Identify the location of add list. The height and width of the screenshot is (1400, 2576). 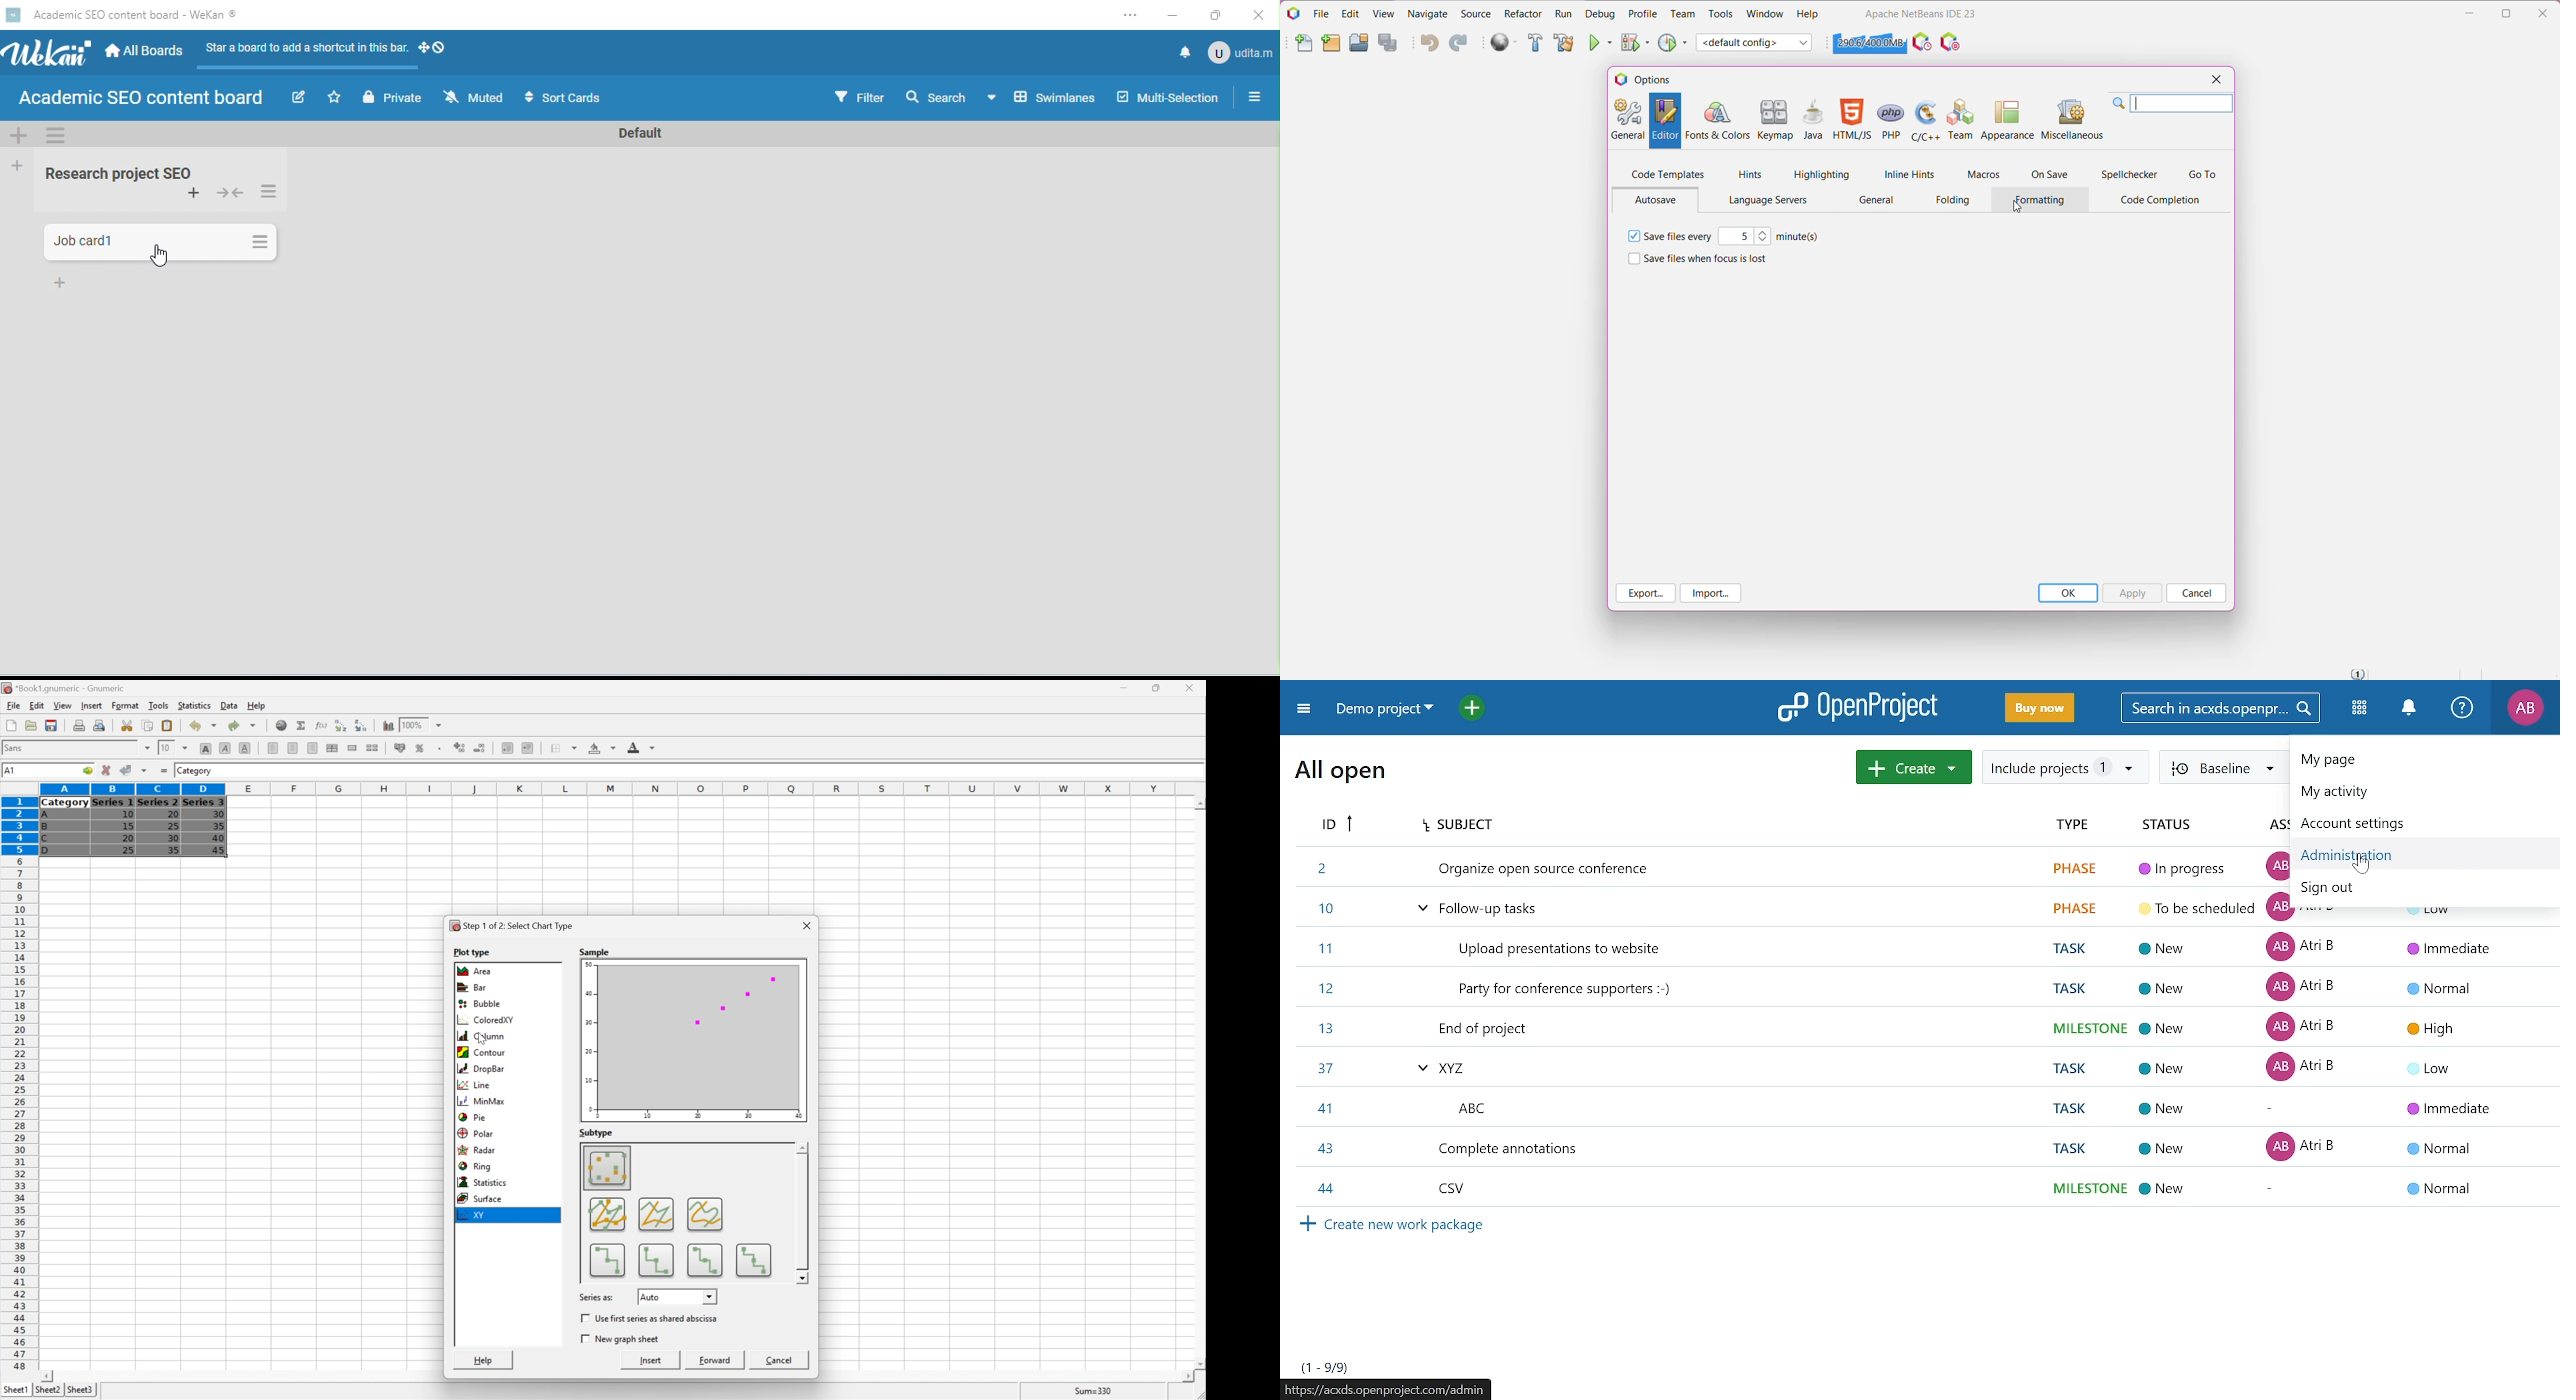
(19, 167).